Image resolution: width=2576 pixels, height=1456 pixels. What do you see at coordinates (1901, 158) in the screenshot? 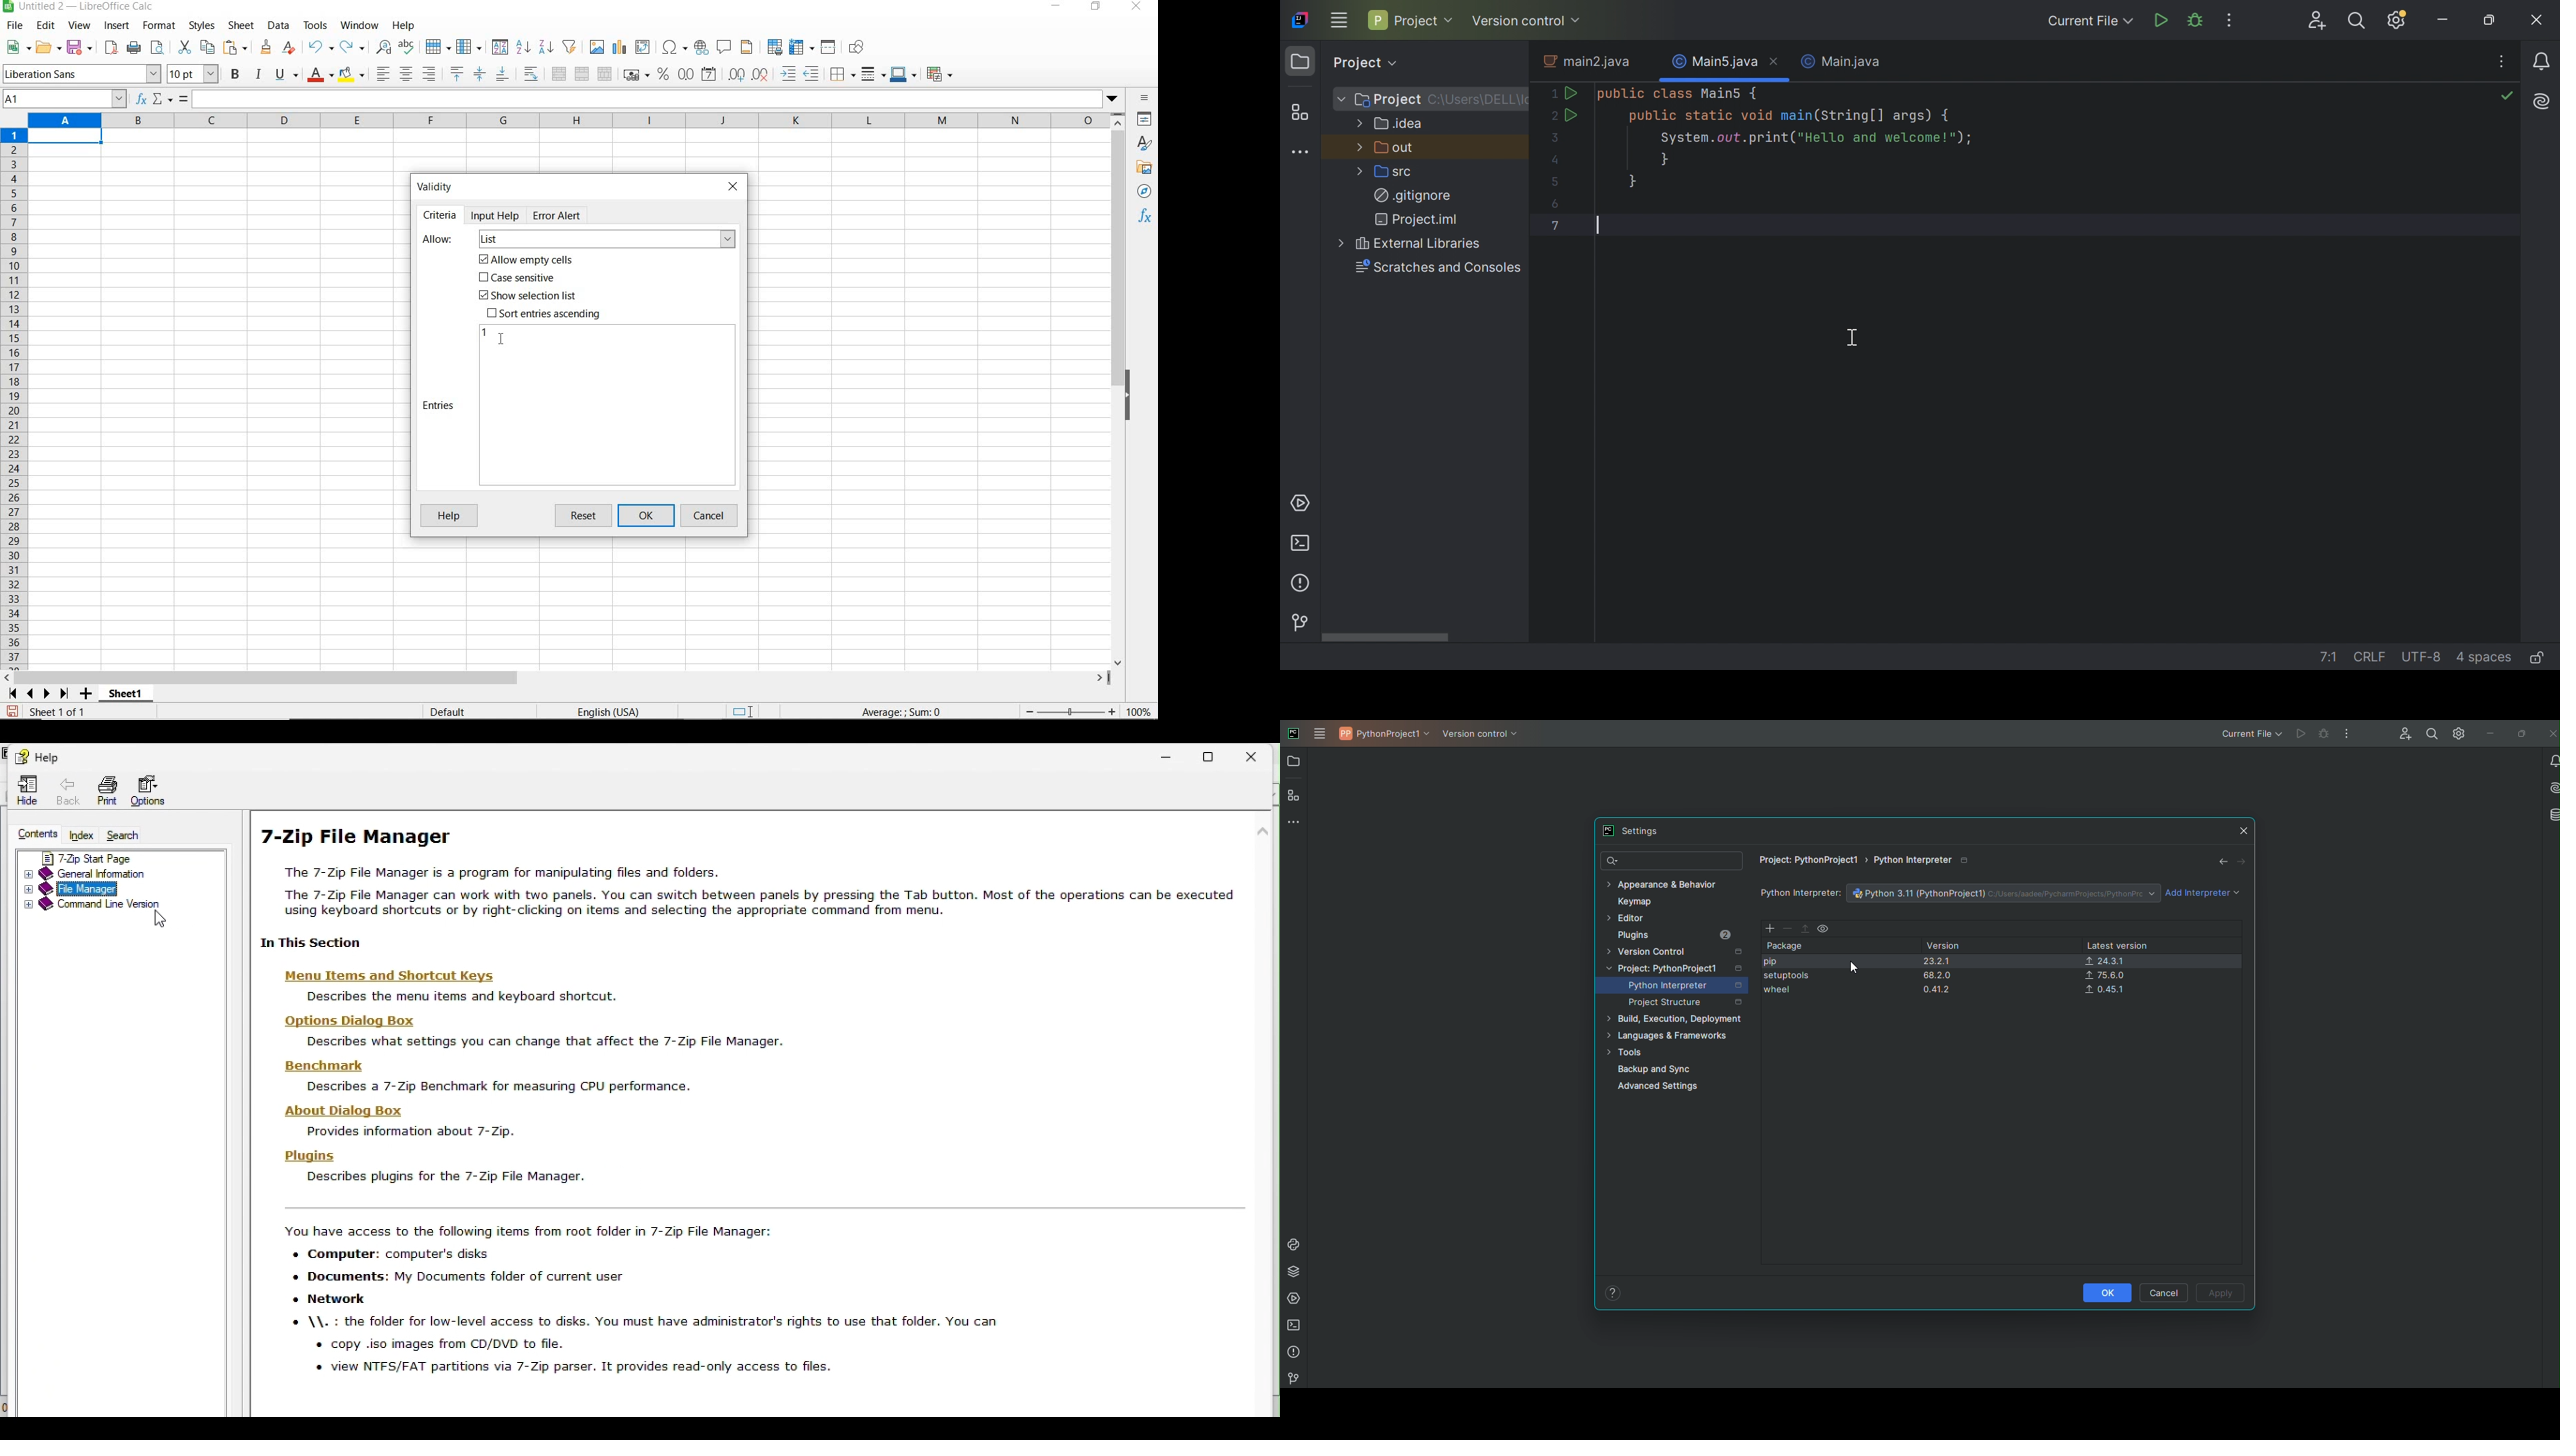
I see `code` at bounding box center [1901, 158].